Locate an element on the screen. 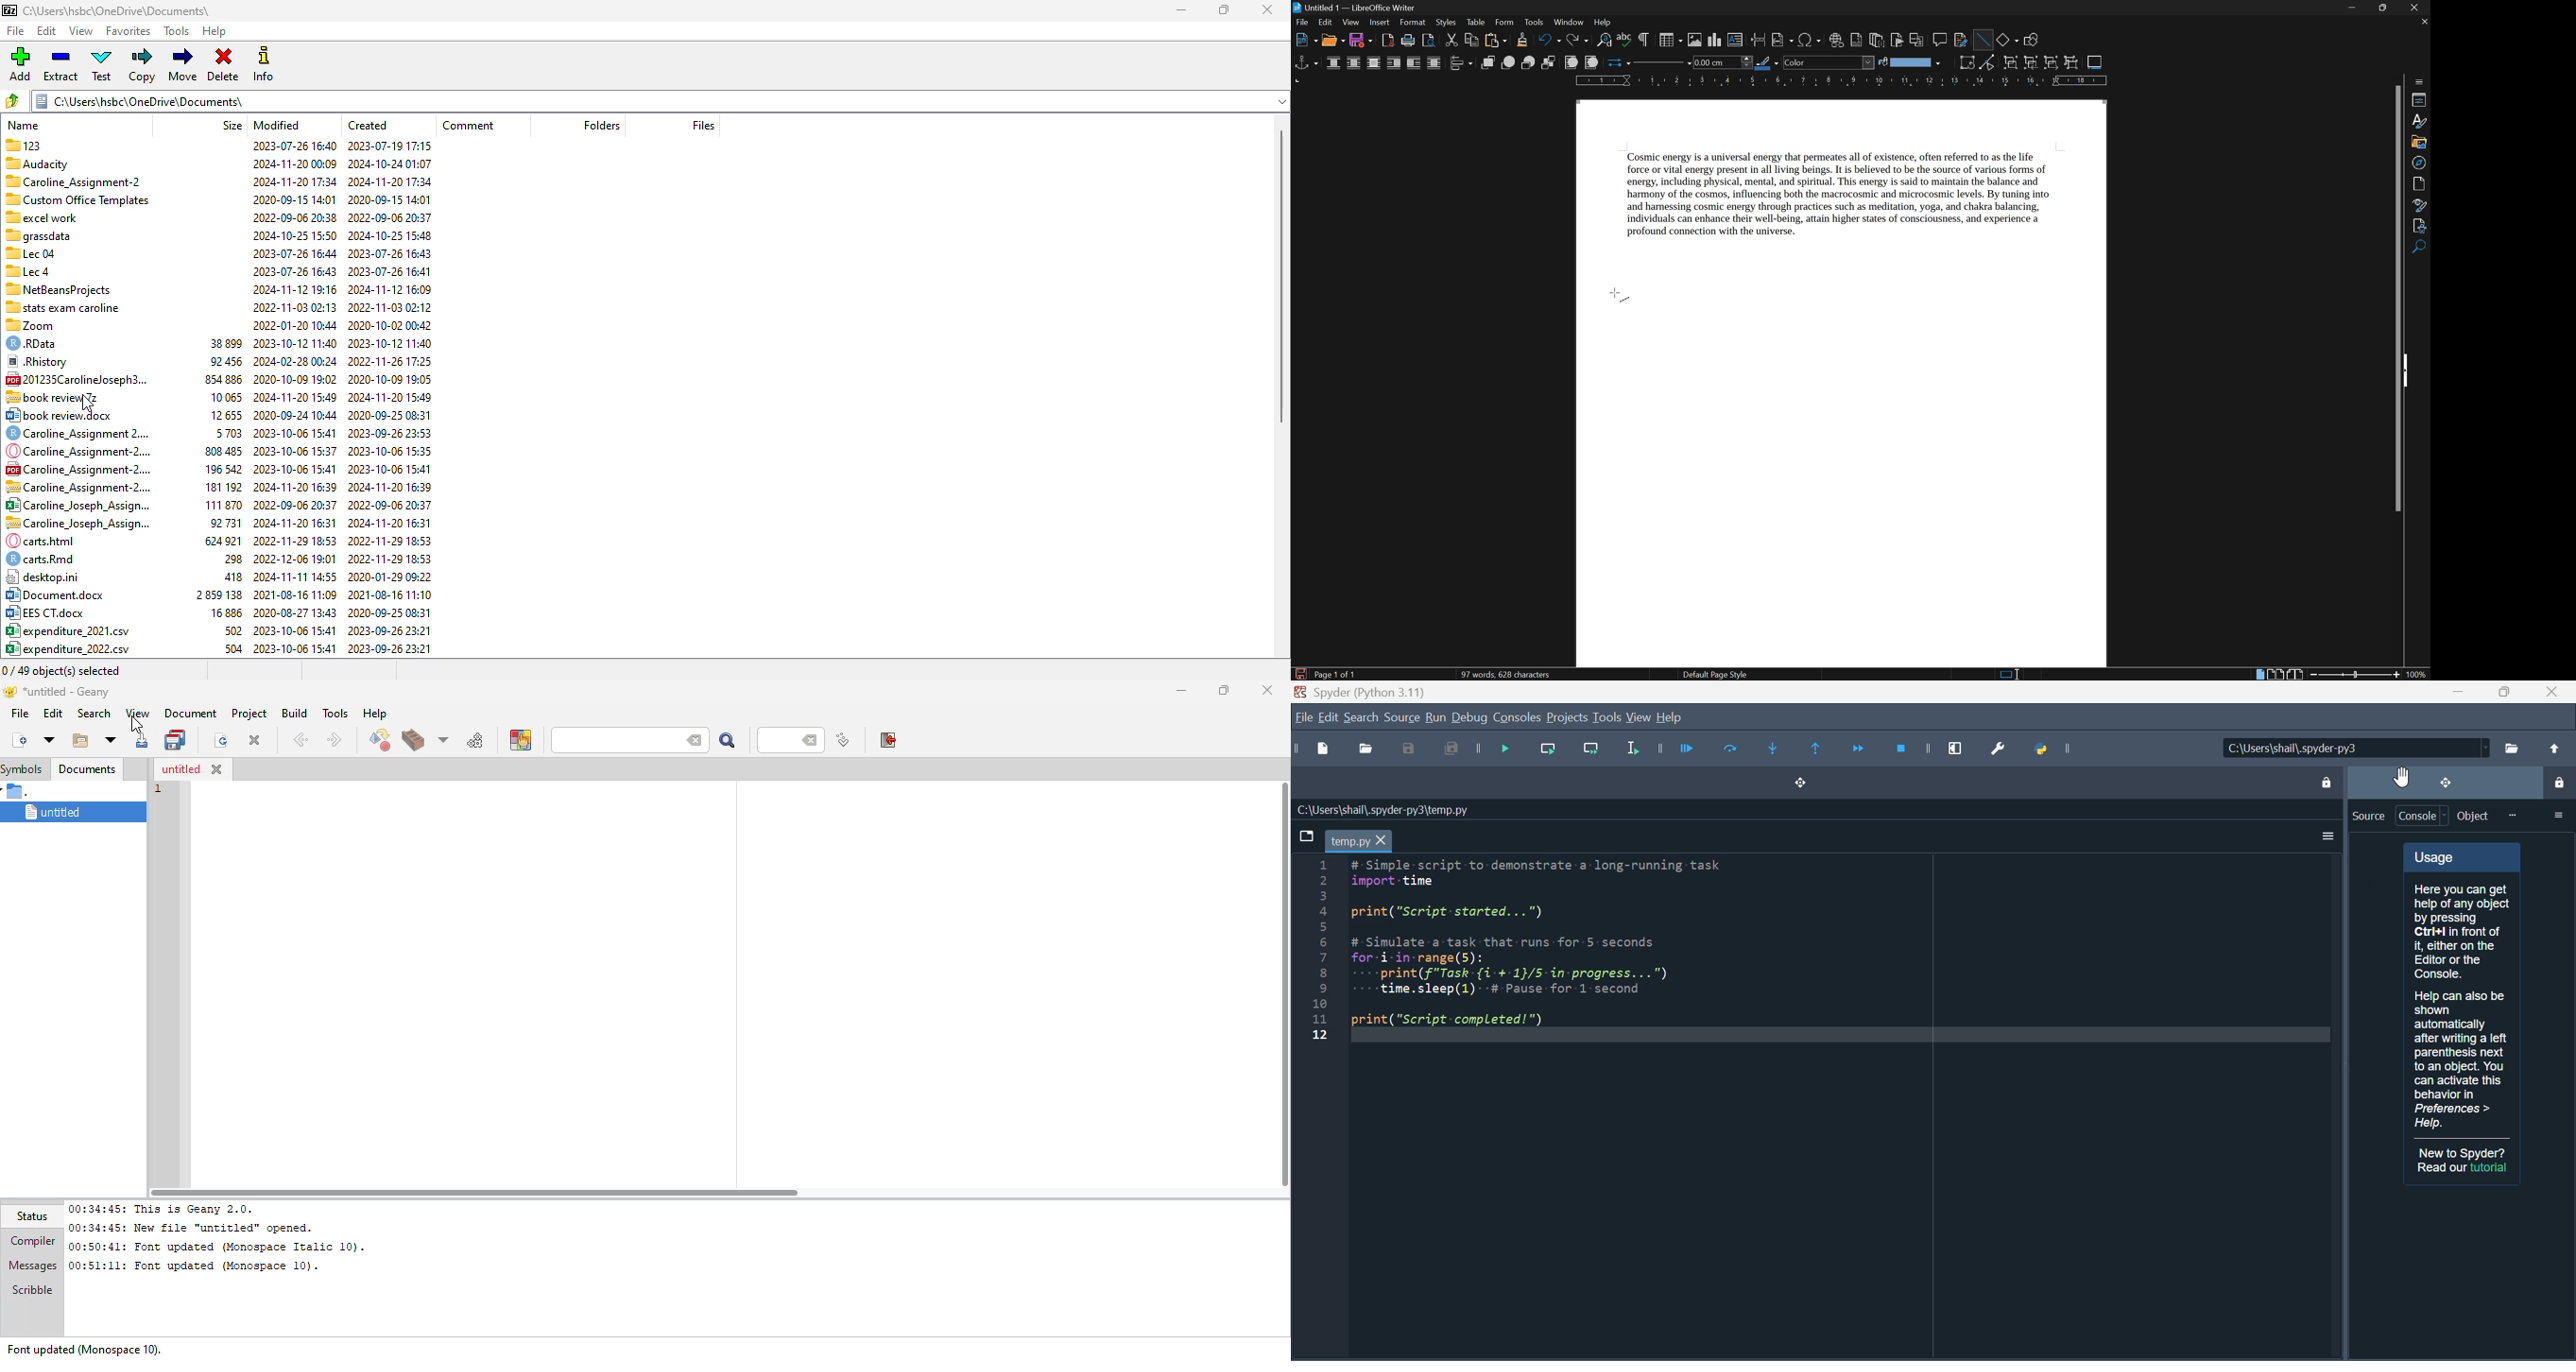 The width and height of the screenshot is (2576, 1372). to background is located at coordinates (1590, 62).